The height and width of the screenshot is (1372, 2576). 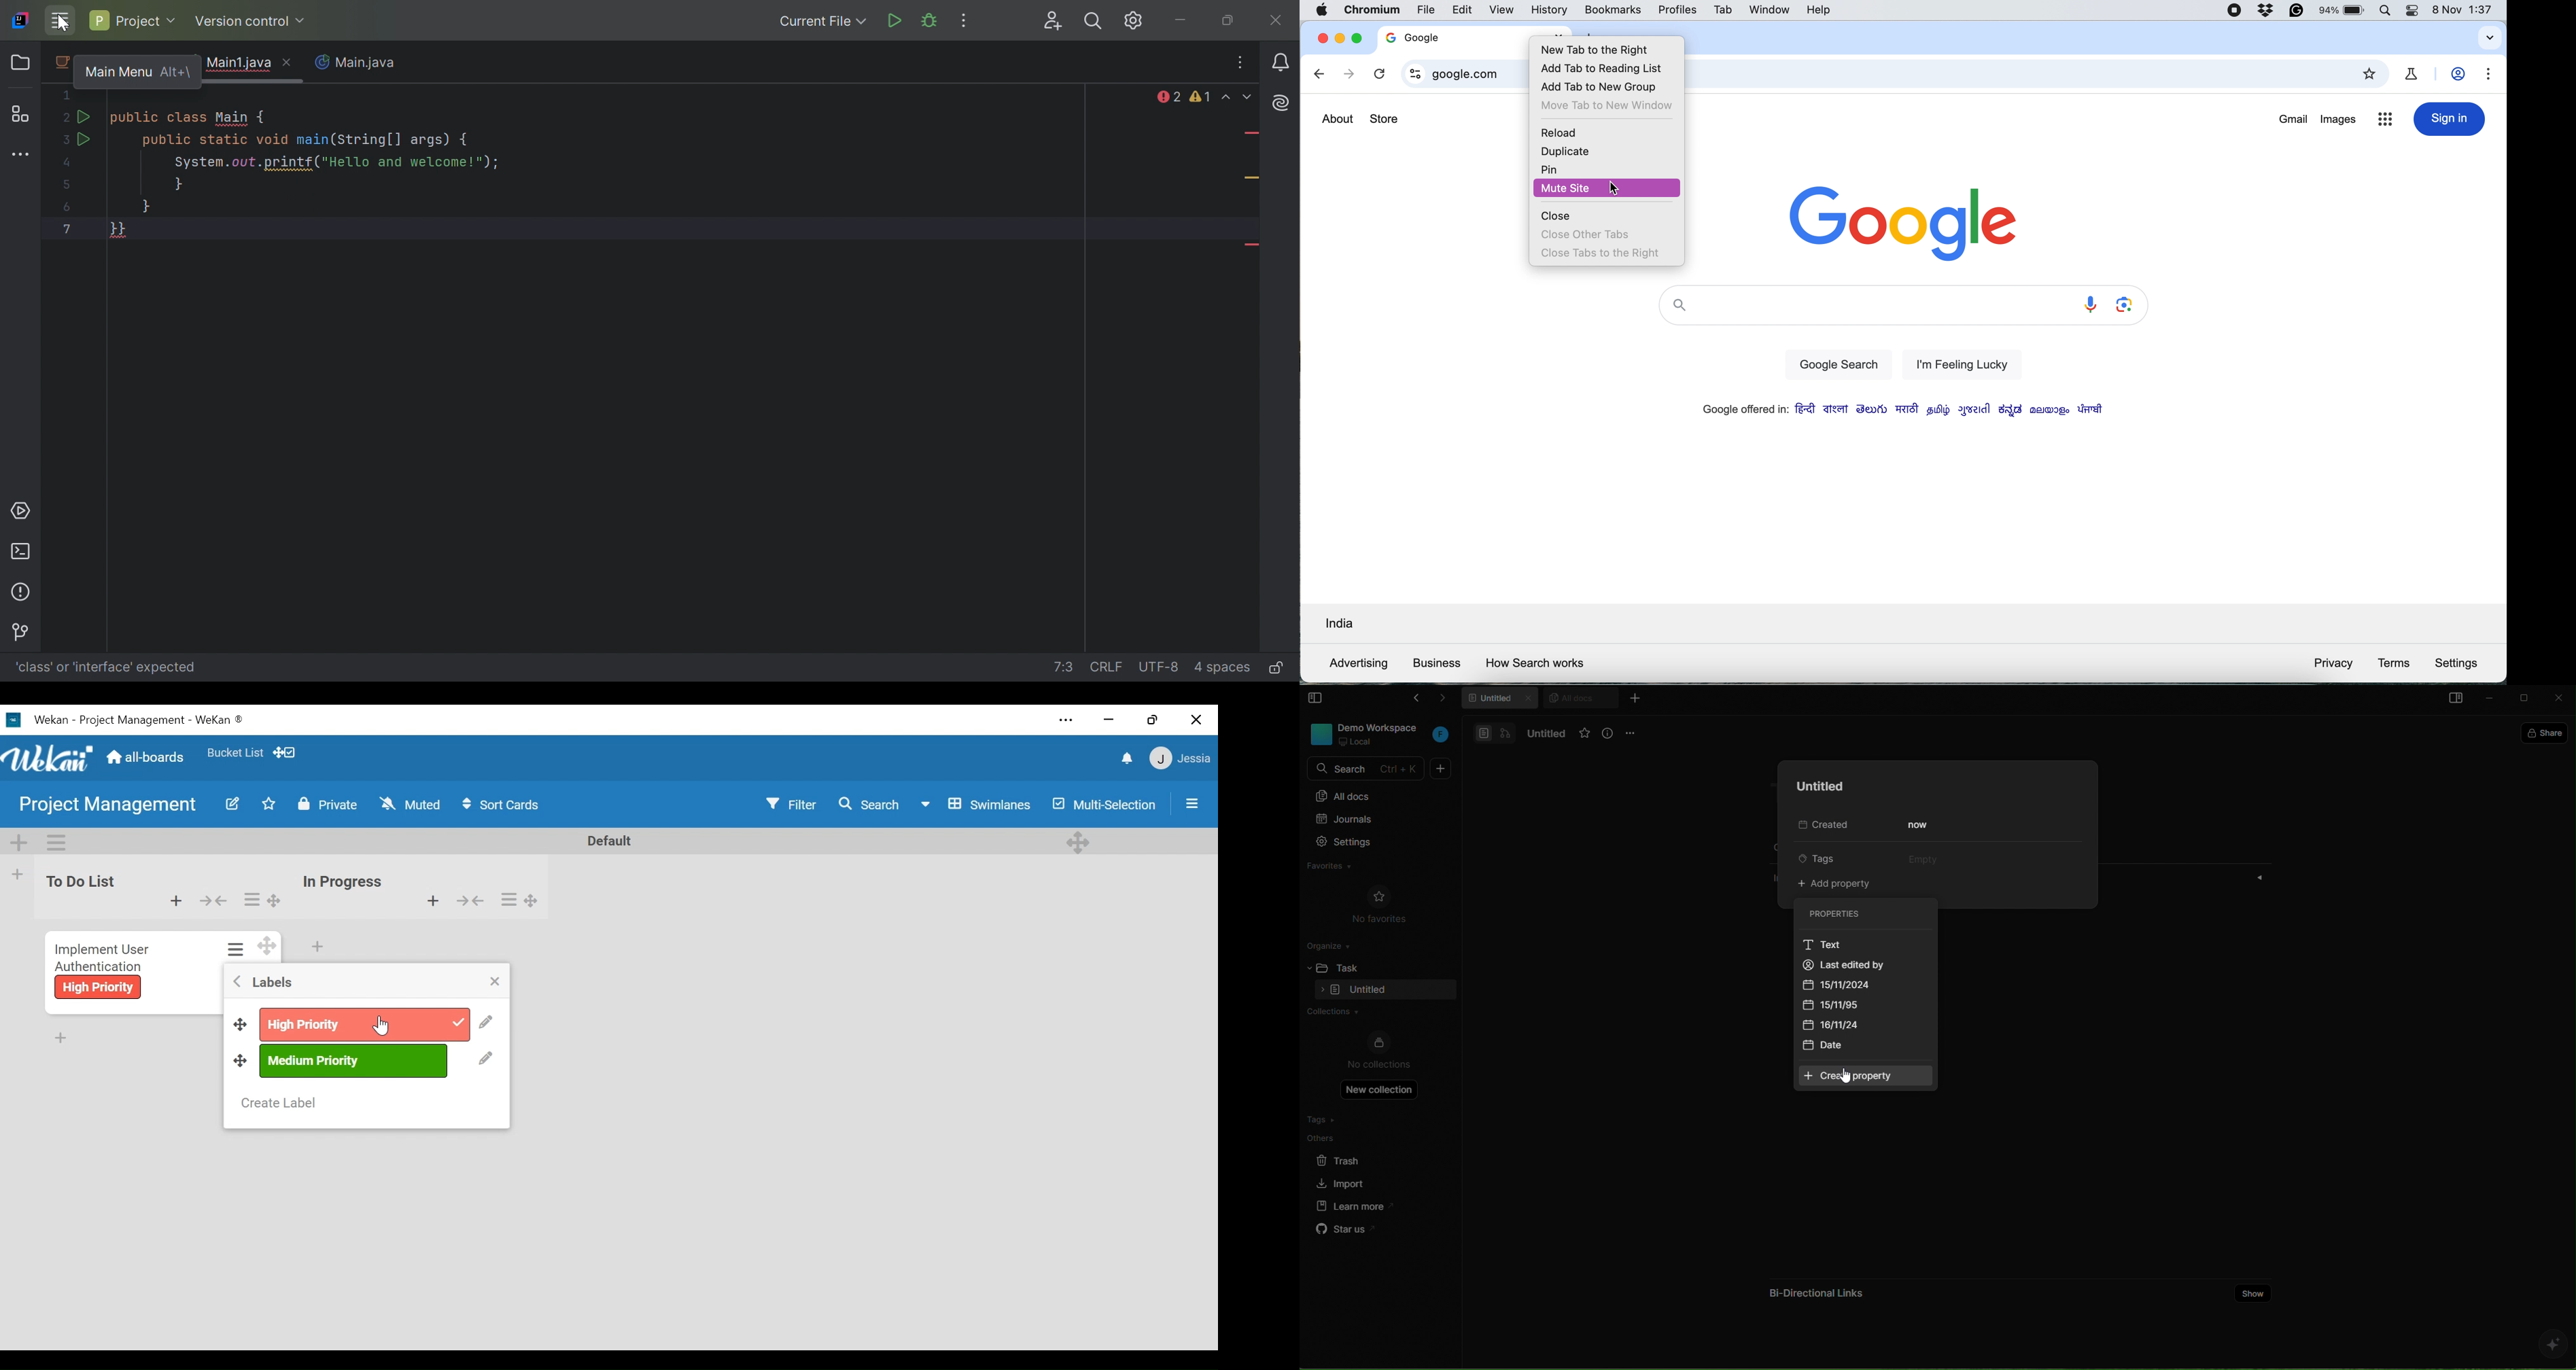 I want to click on chromium, so click(x=1370, y=11).